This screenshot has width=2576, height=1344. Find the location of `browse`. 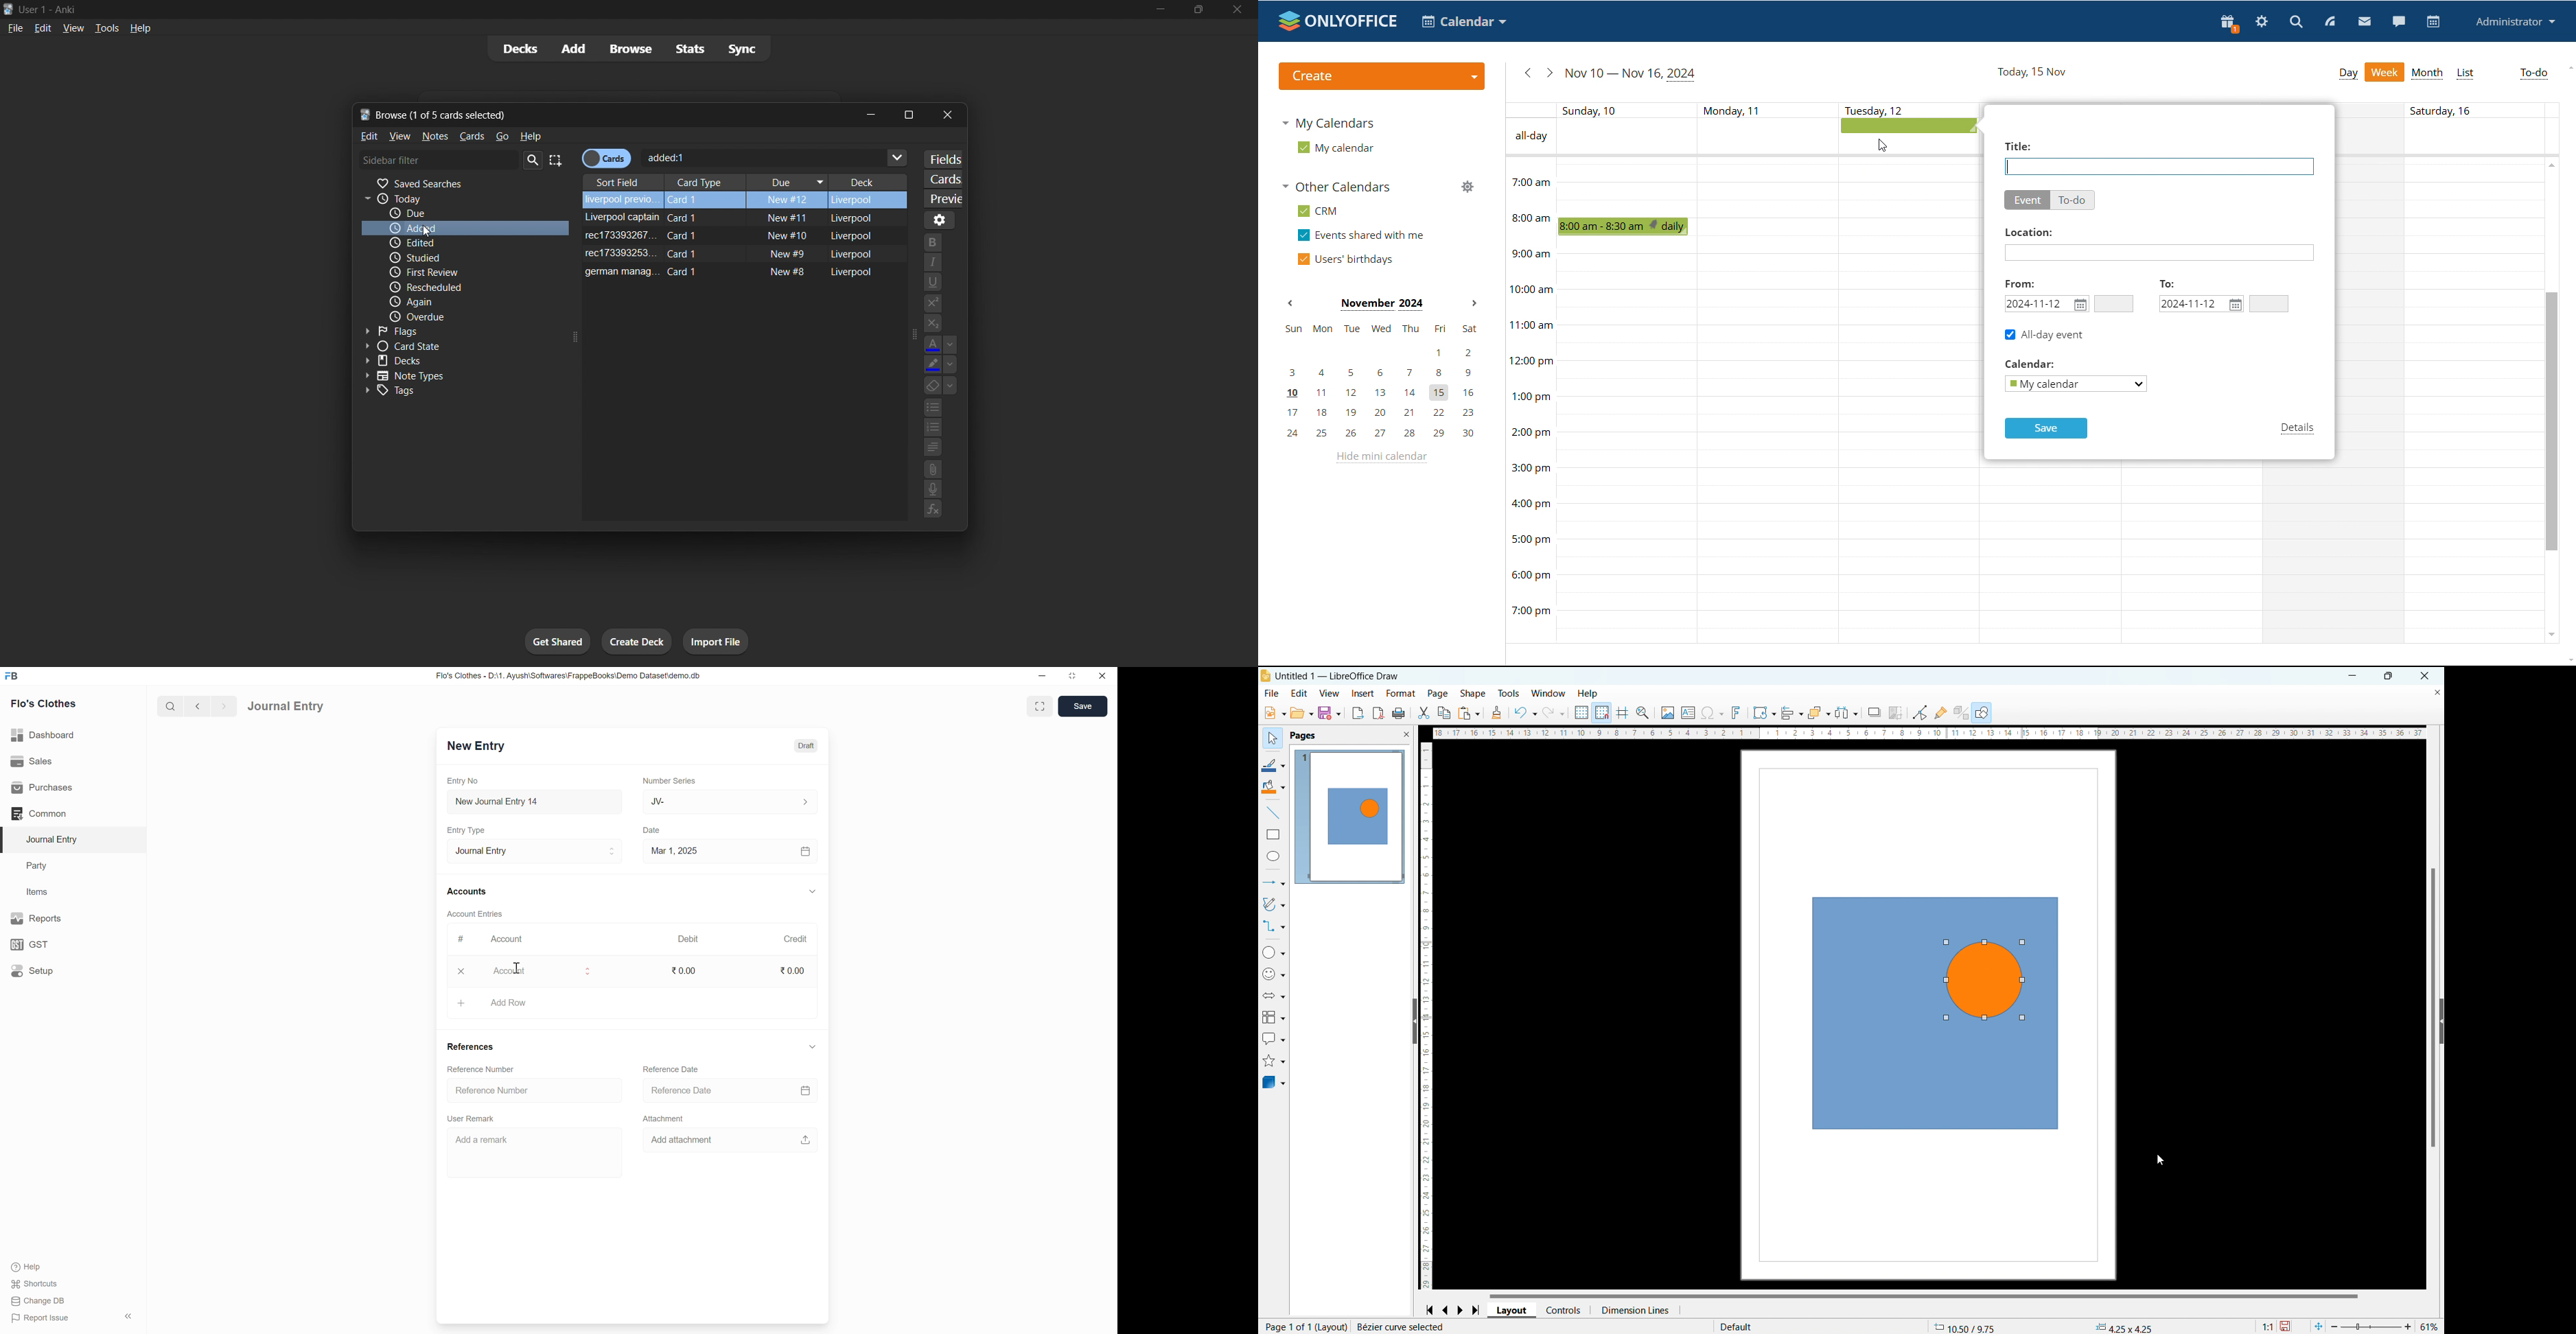

browse is located at coordinates (628, 48).